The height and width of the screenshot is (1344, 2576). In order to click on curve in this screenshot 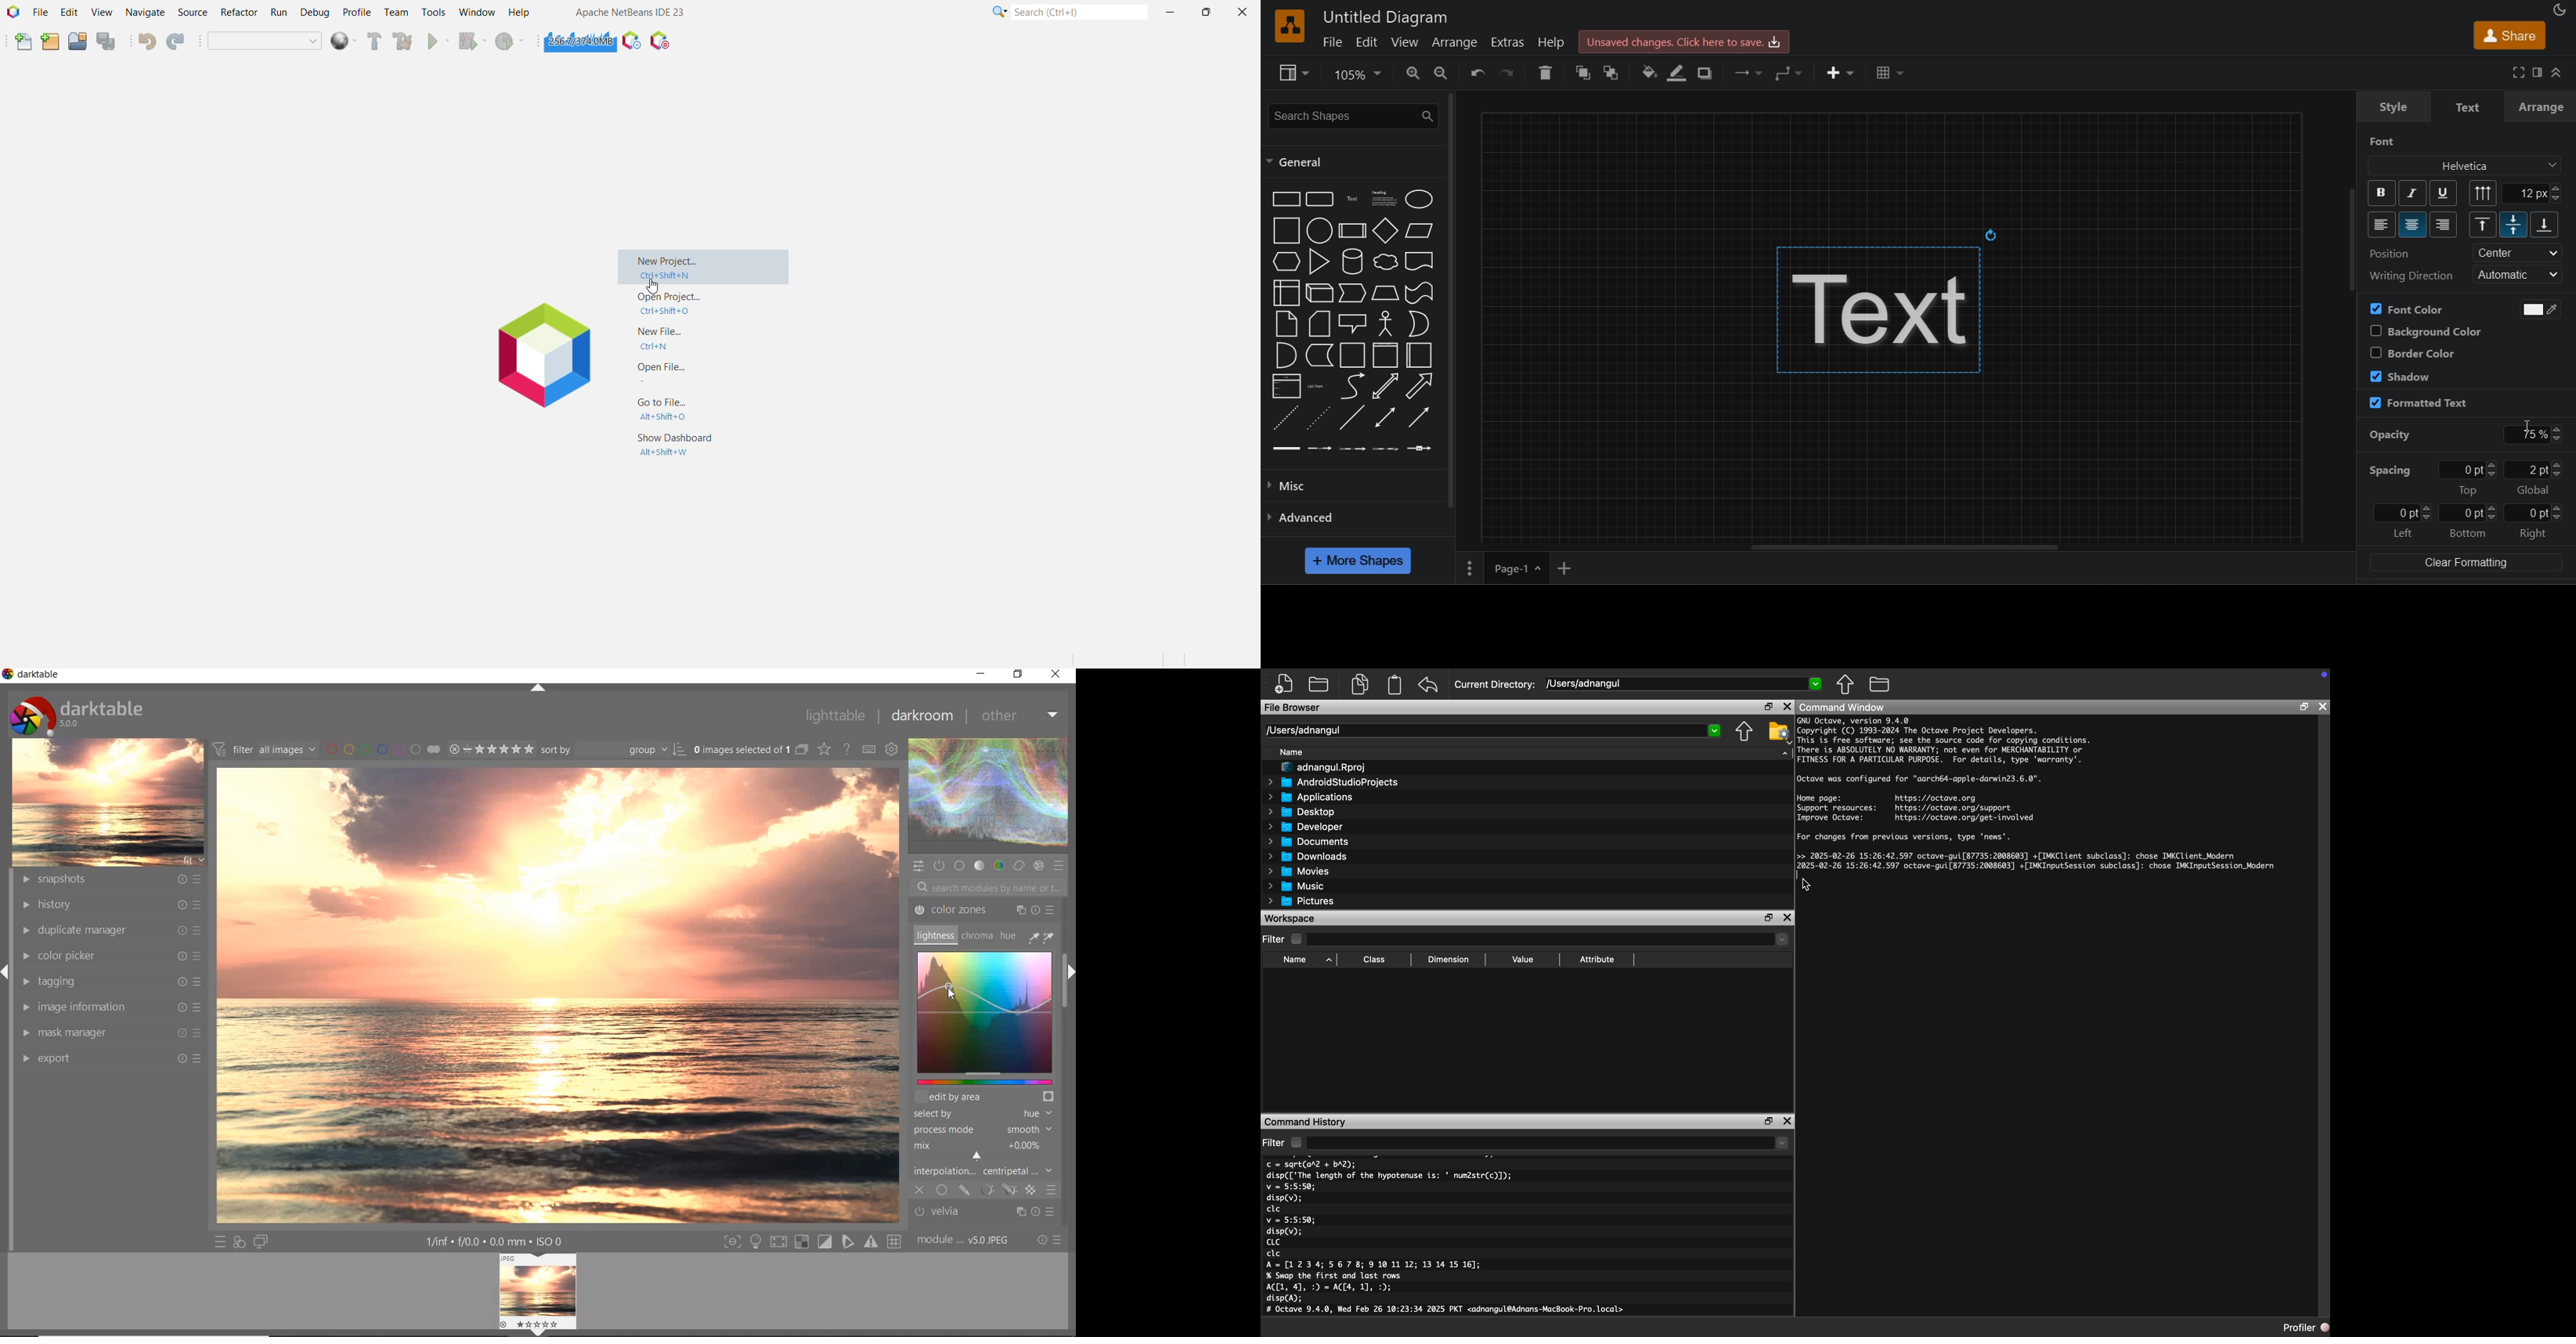, I will do `click(1351, 386)`.